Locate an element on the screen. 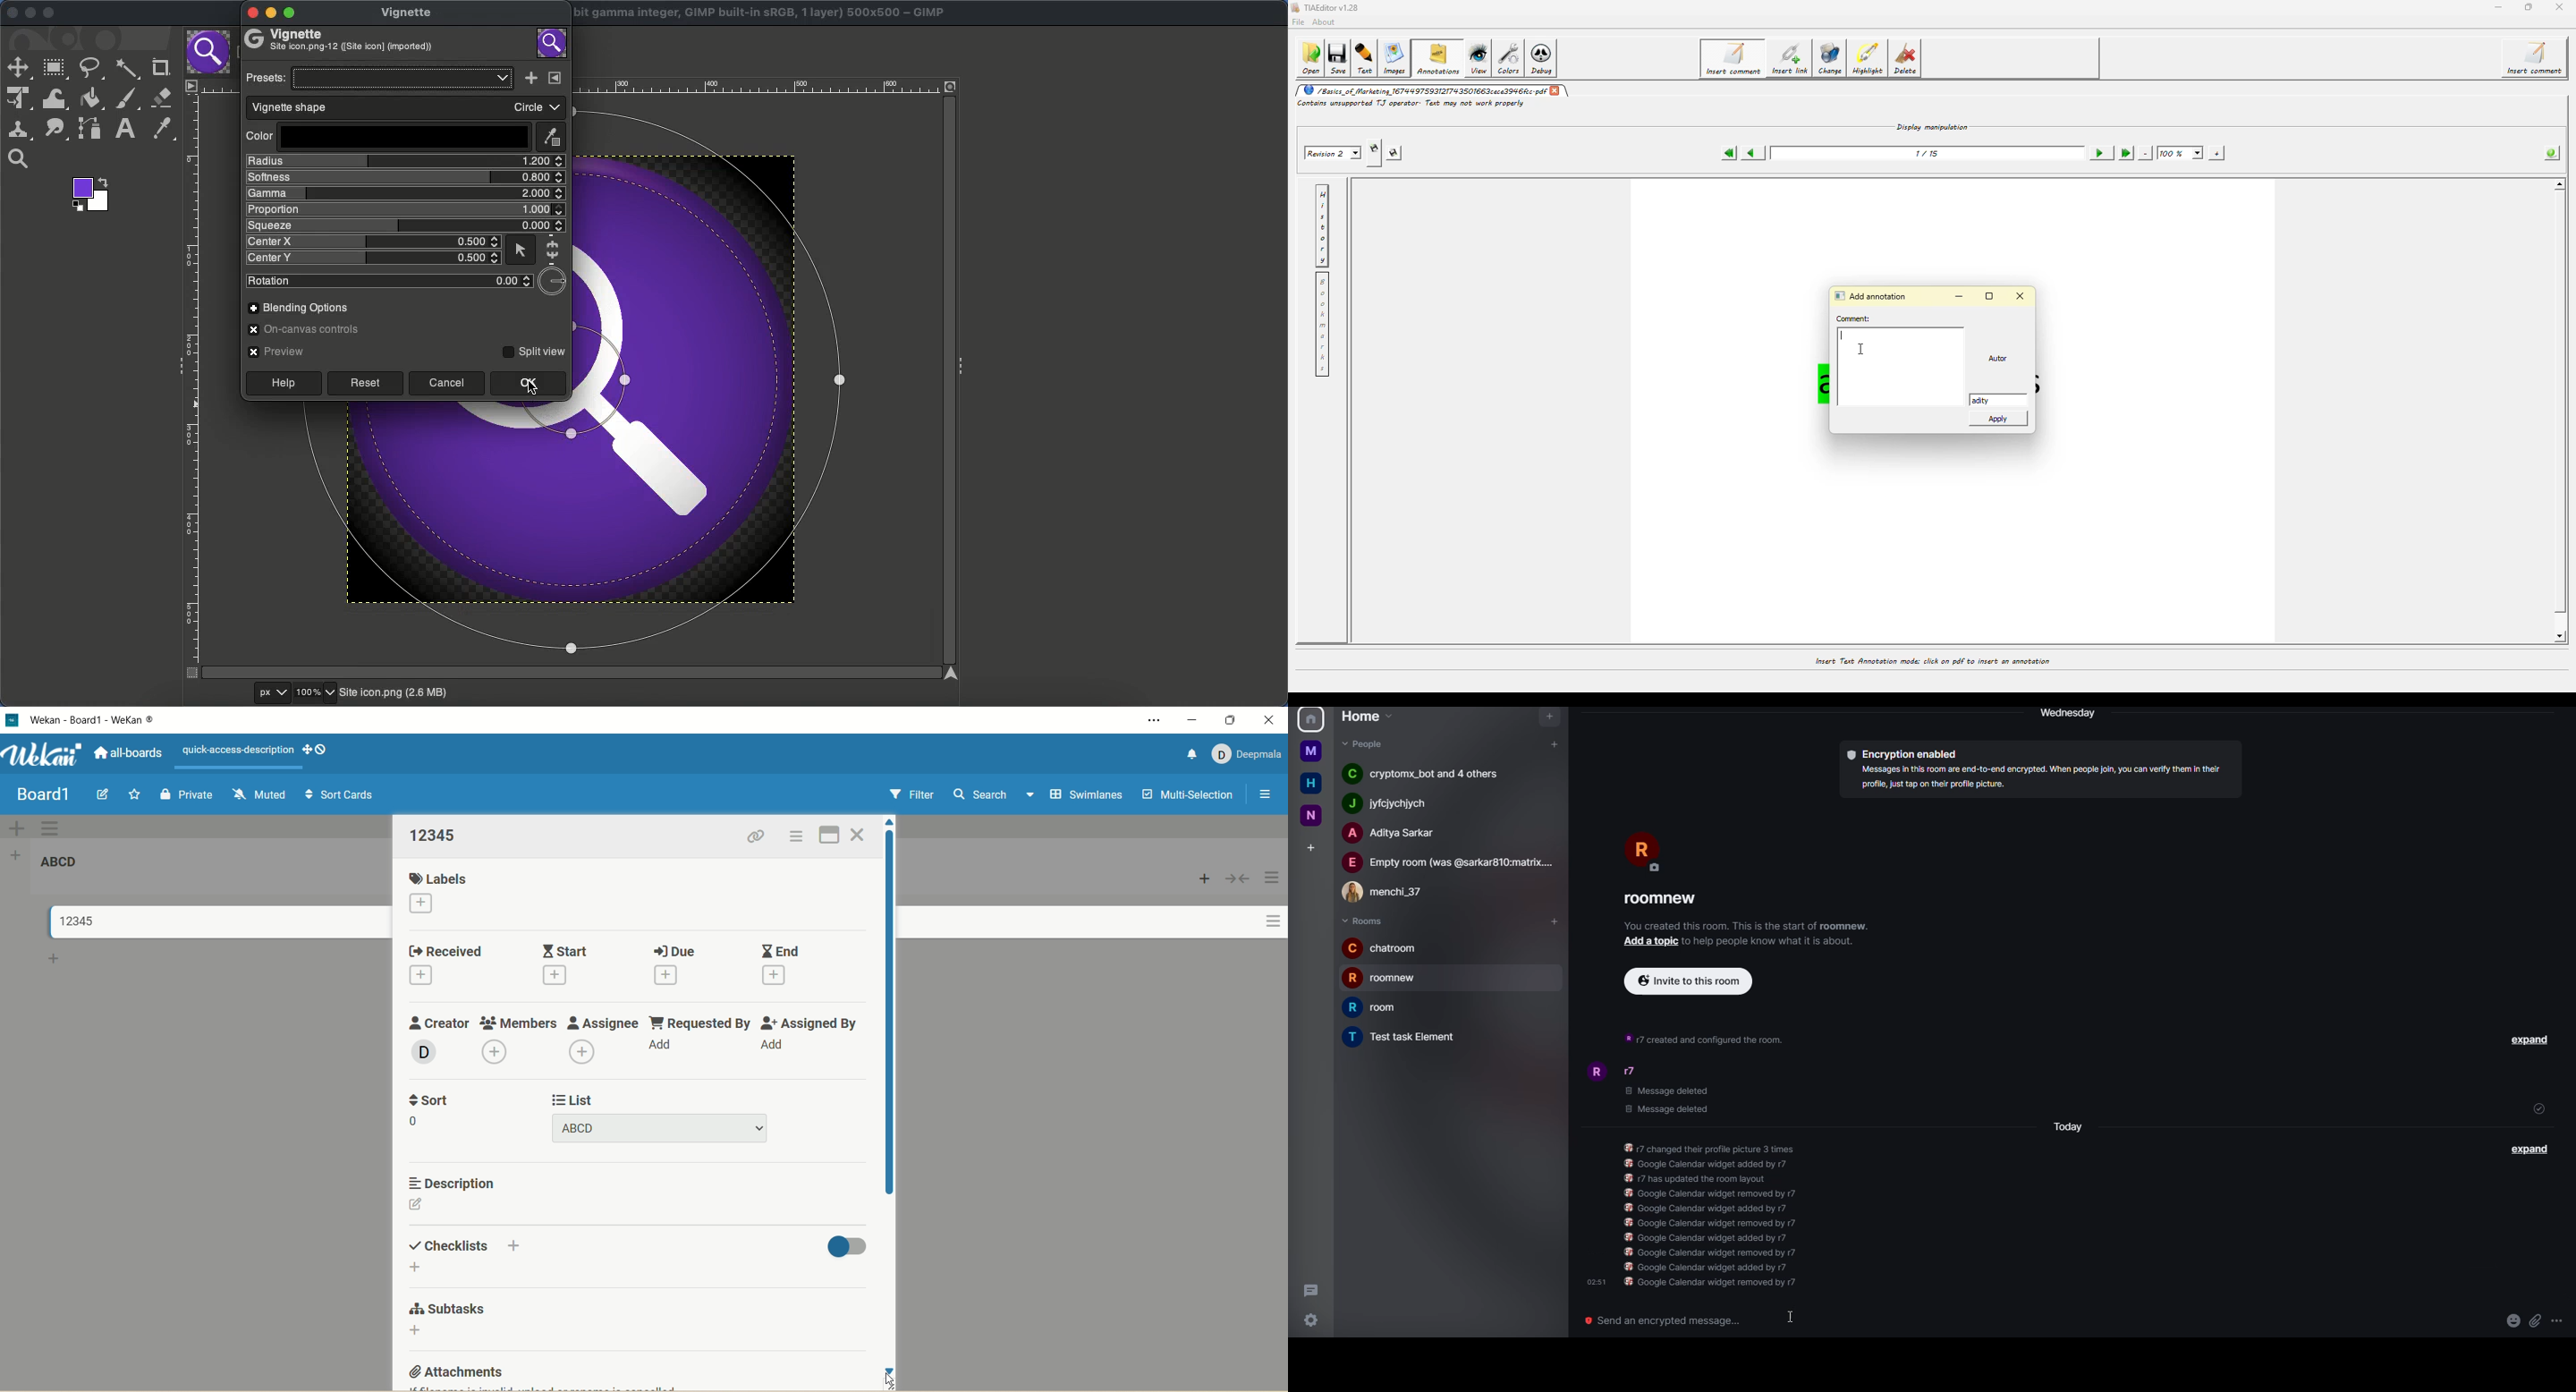 This screenshot has width=2576, height=1400. Softness is located at coordinates (405, 178).